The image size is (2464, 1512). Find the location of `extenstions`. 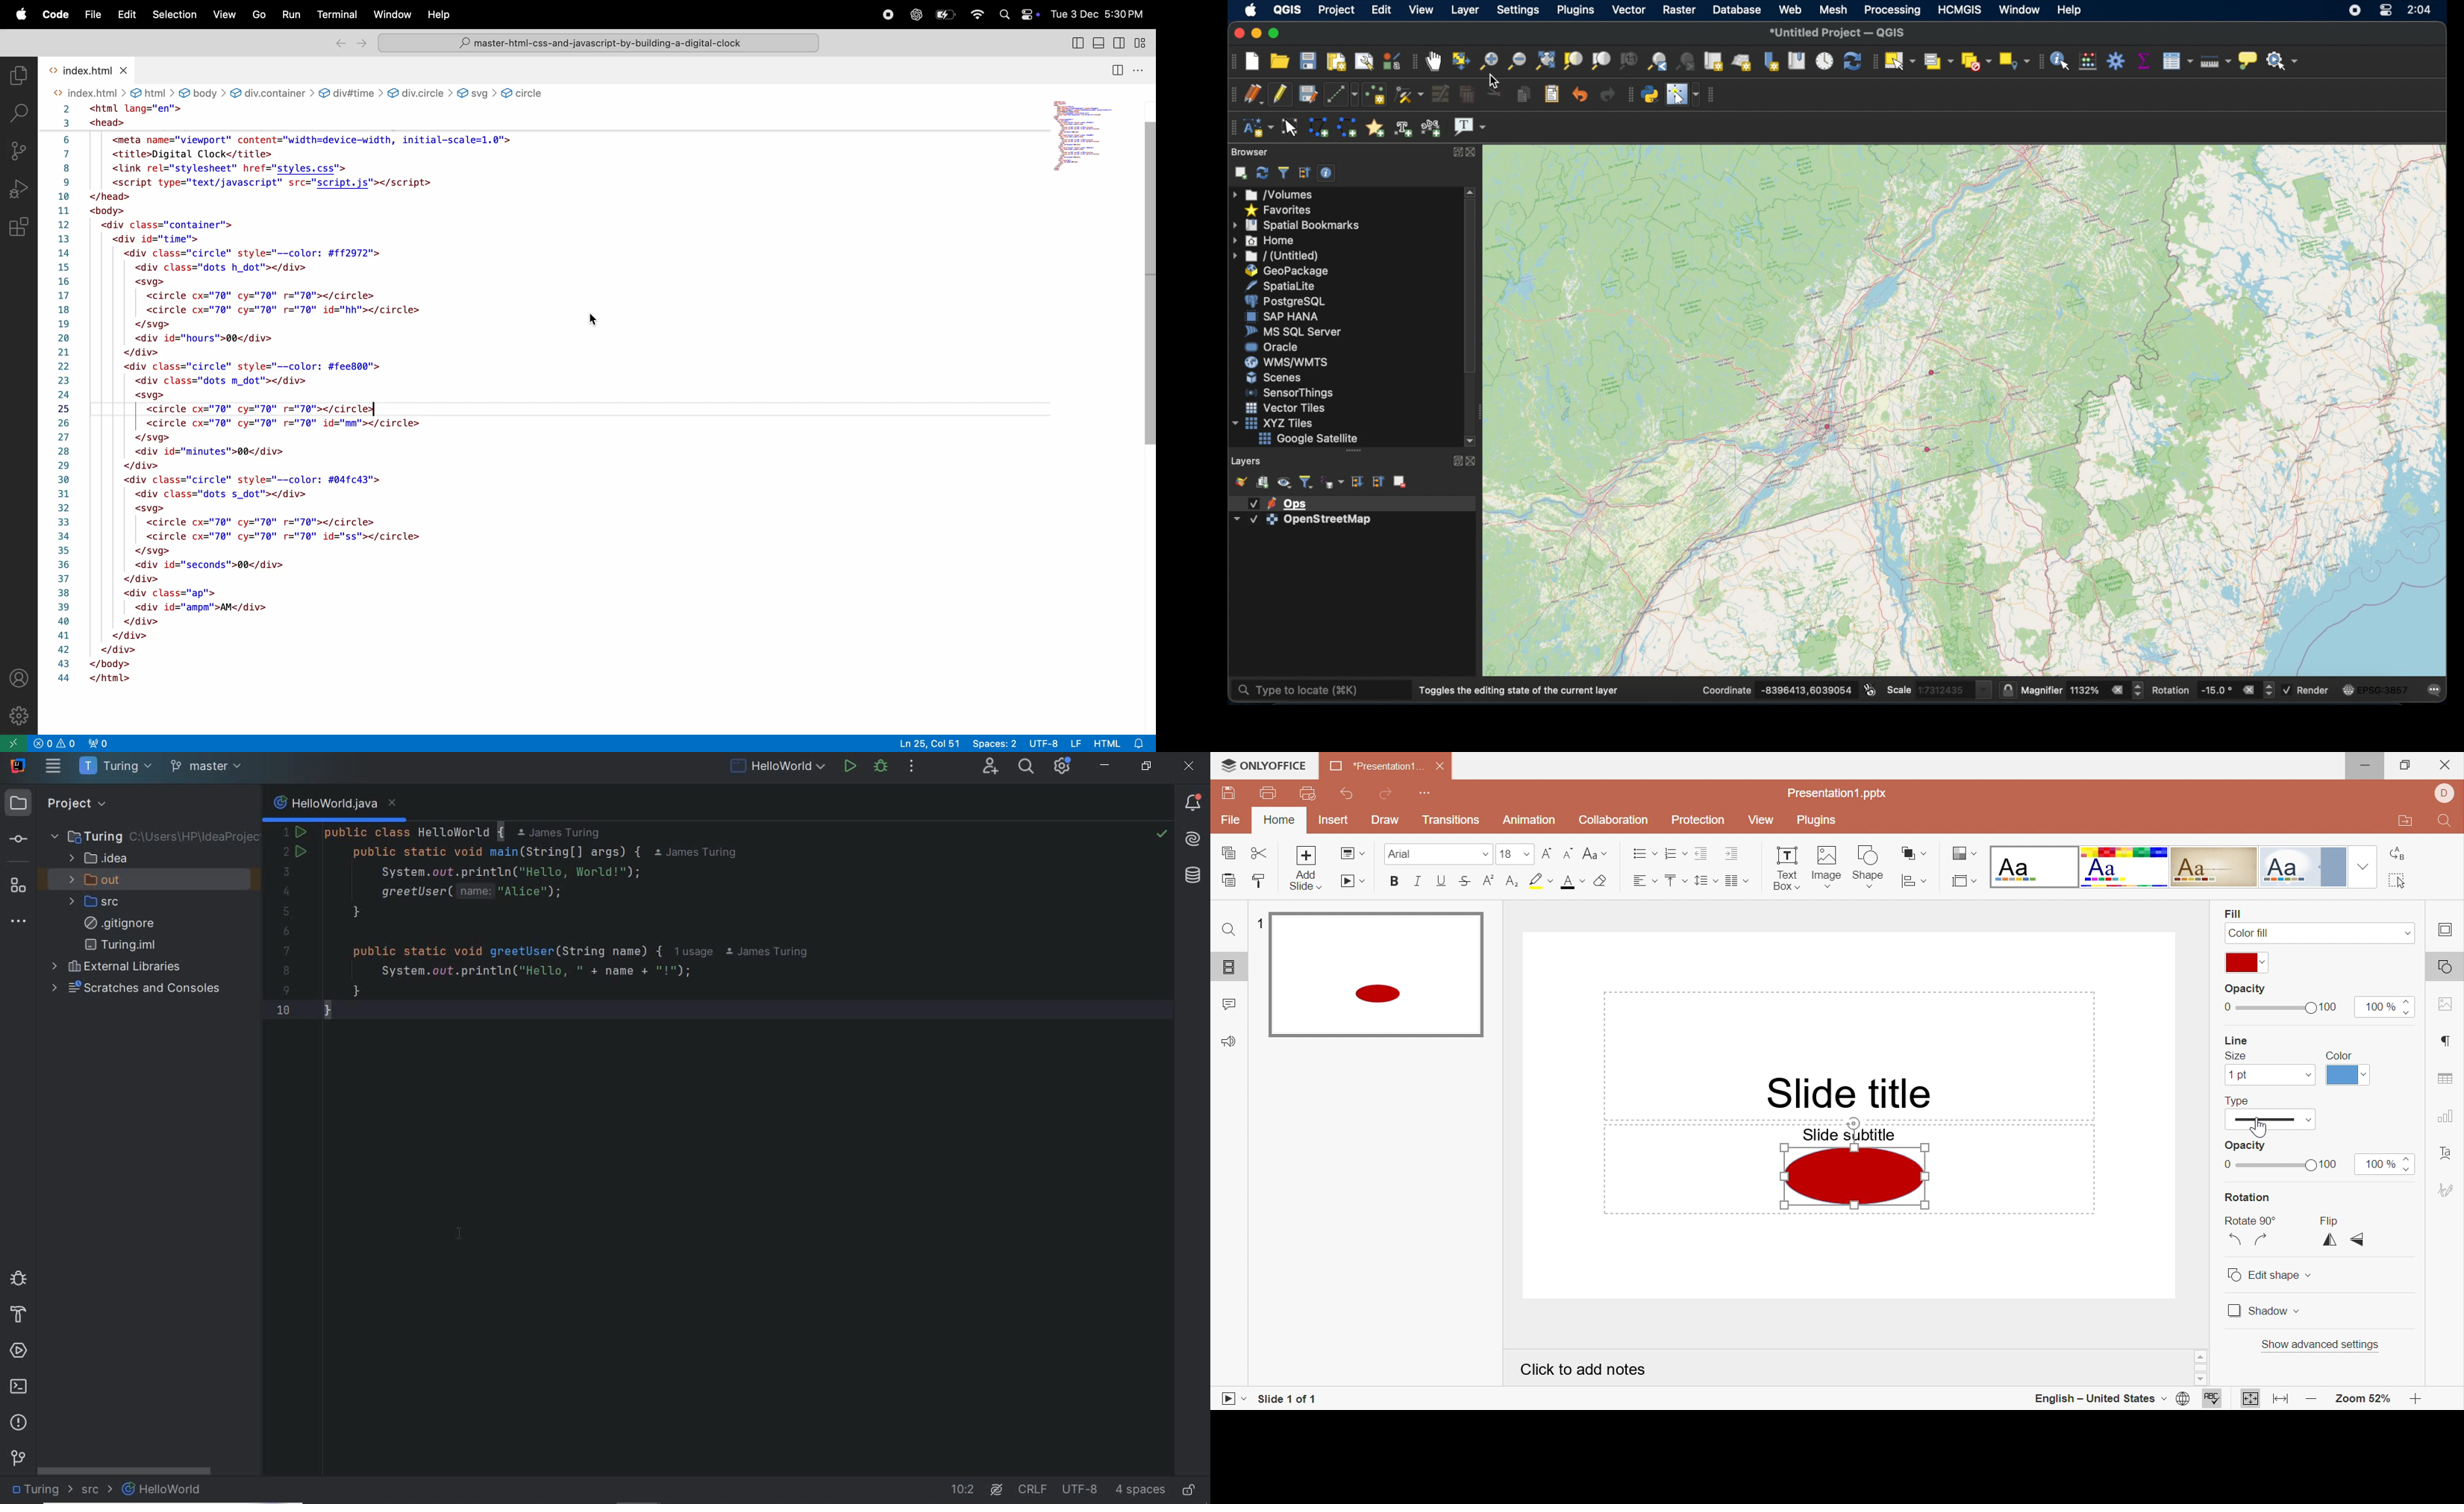

extenstions is located at coordinates (18, 232).